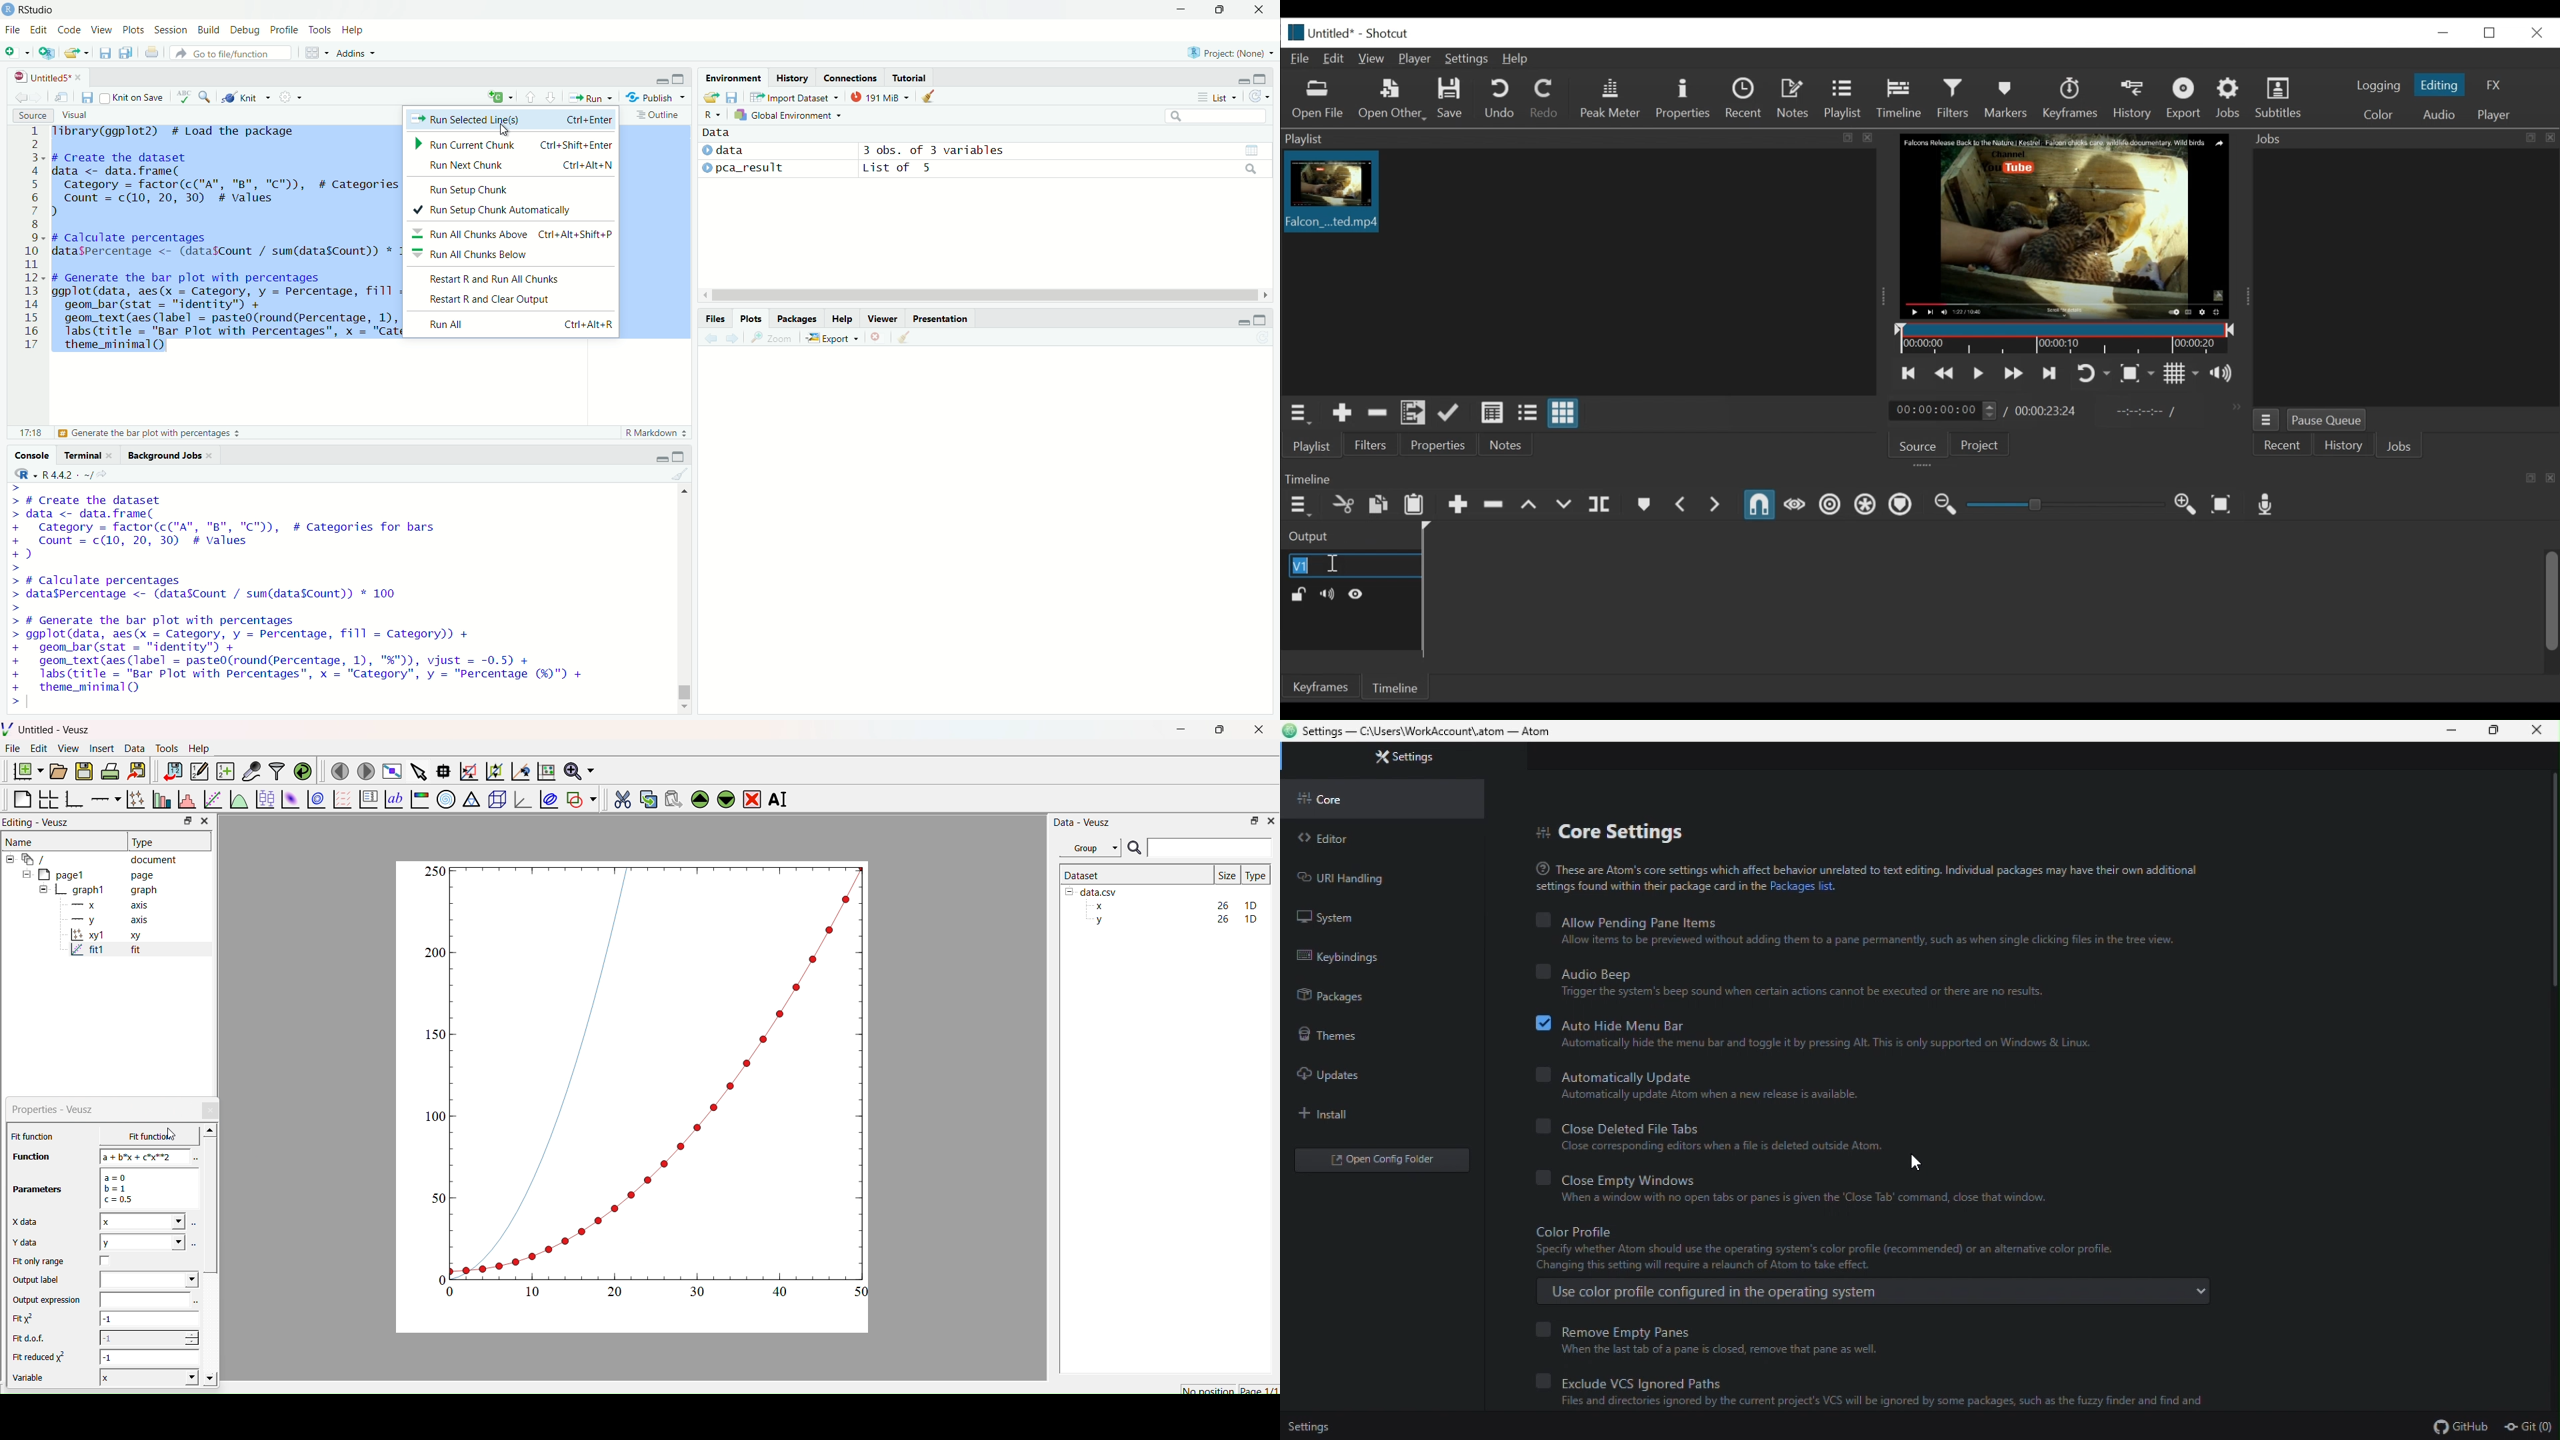 The width and height of the screenshot is (2576, 1456). Describe the element at coordinates (1242, 319) in the screenshot. I see `minimize` at that location.